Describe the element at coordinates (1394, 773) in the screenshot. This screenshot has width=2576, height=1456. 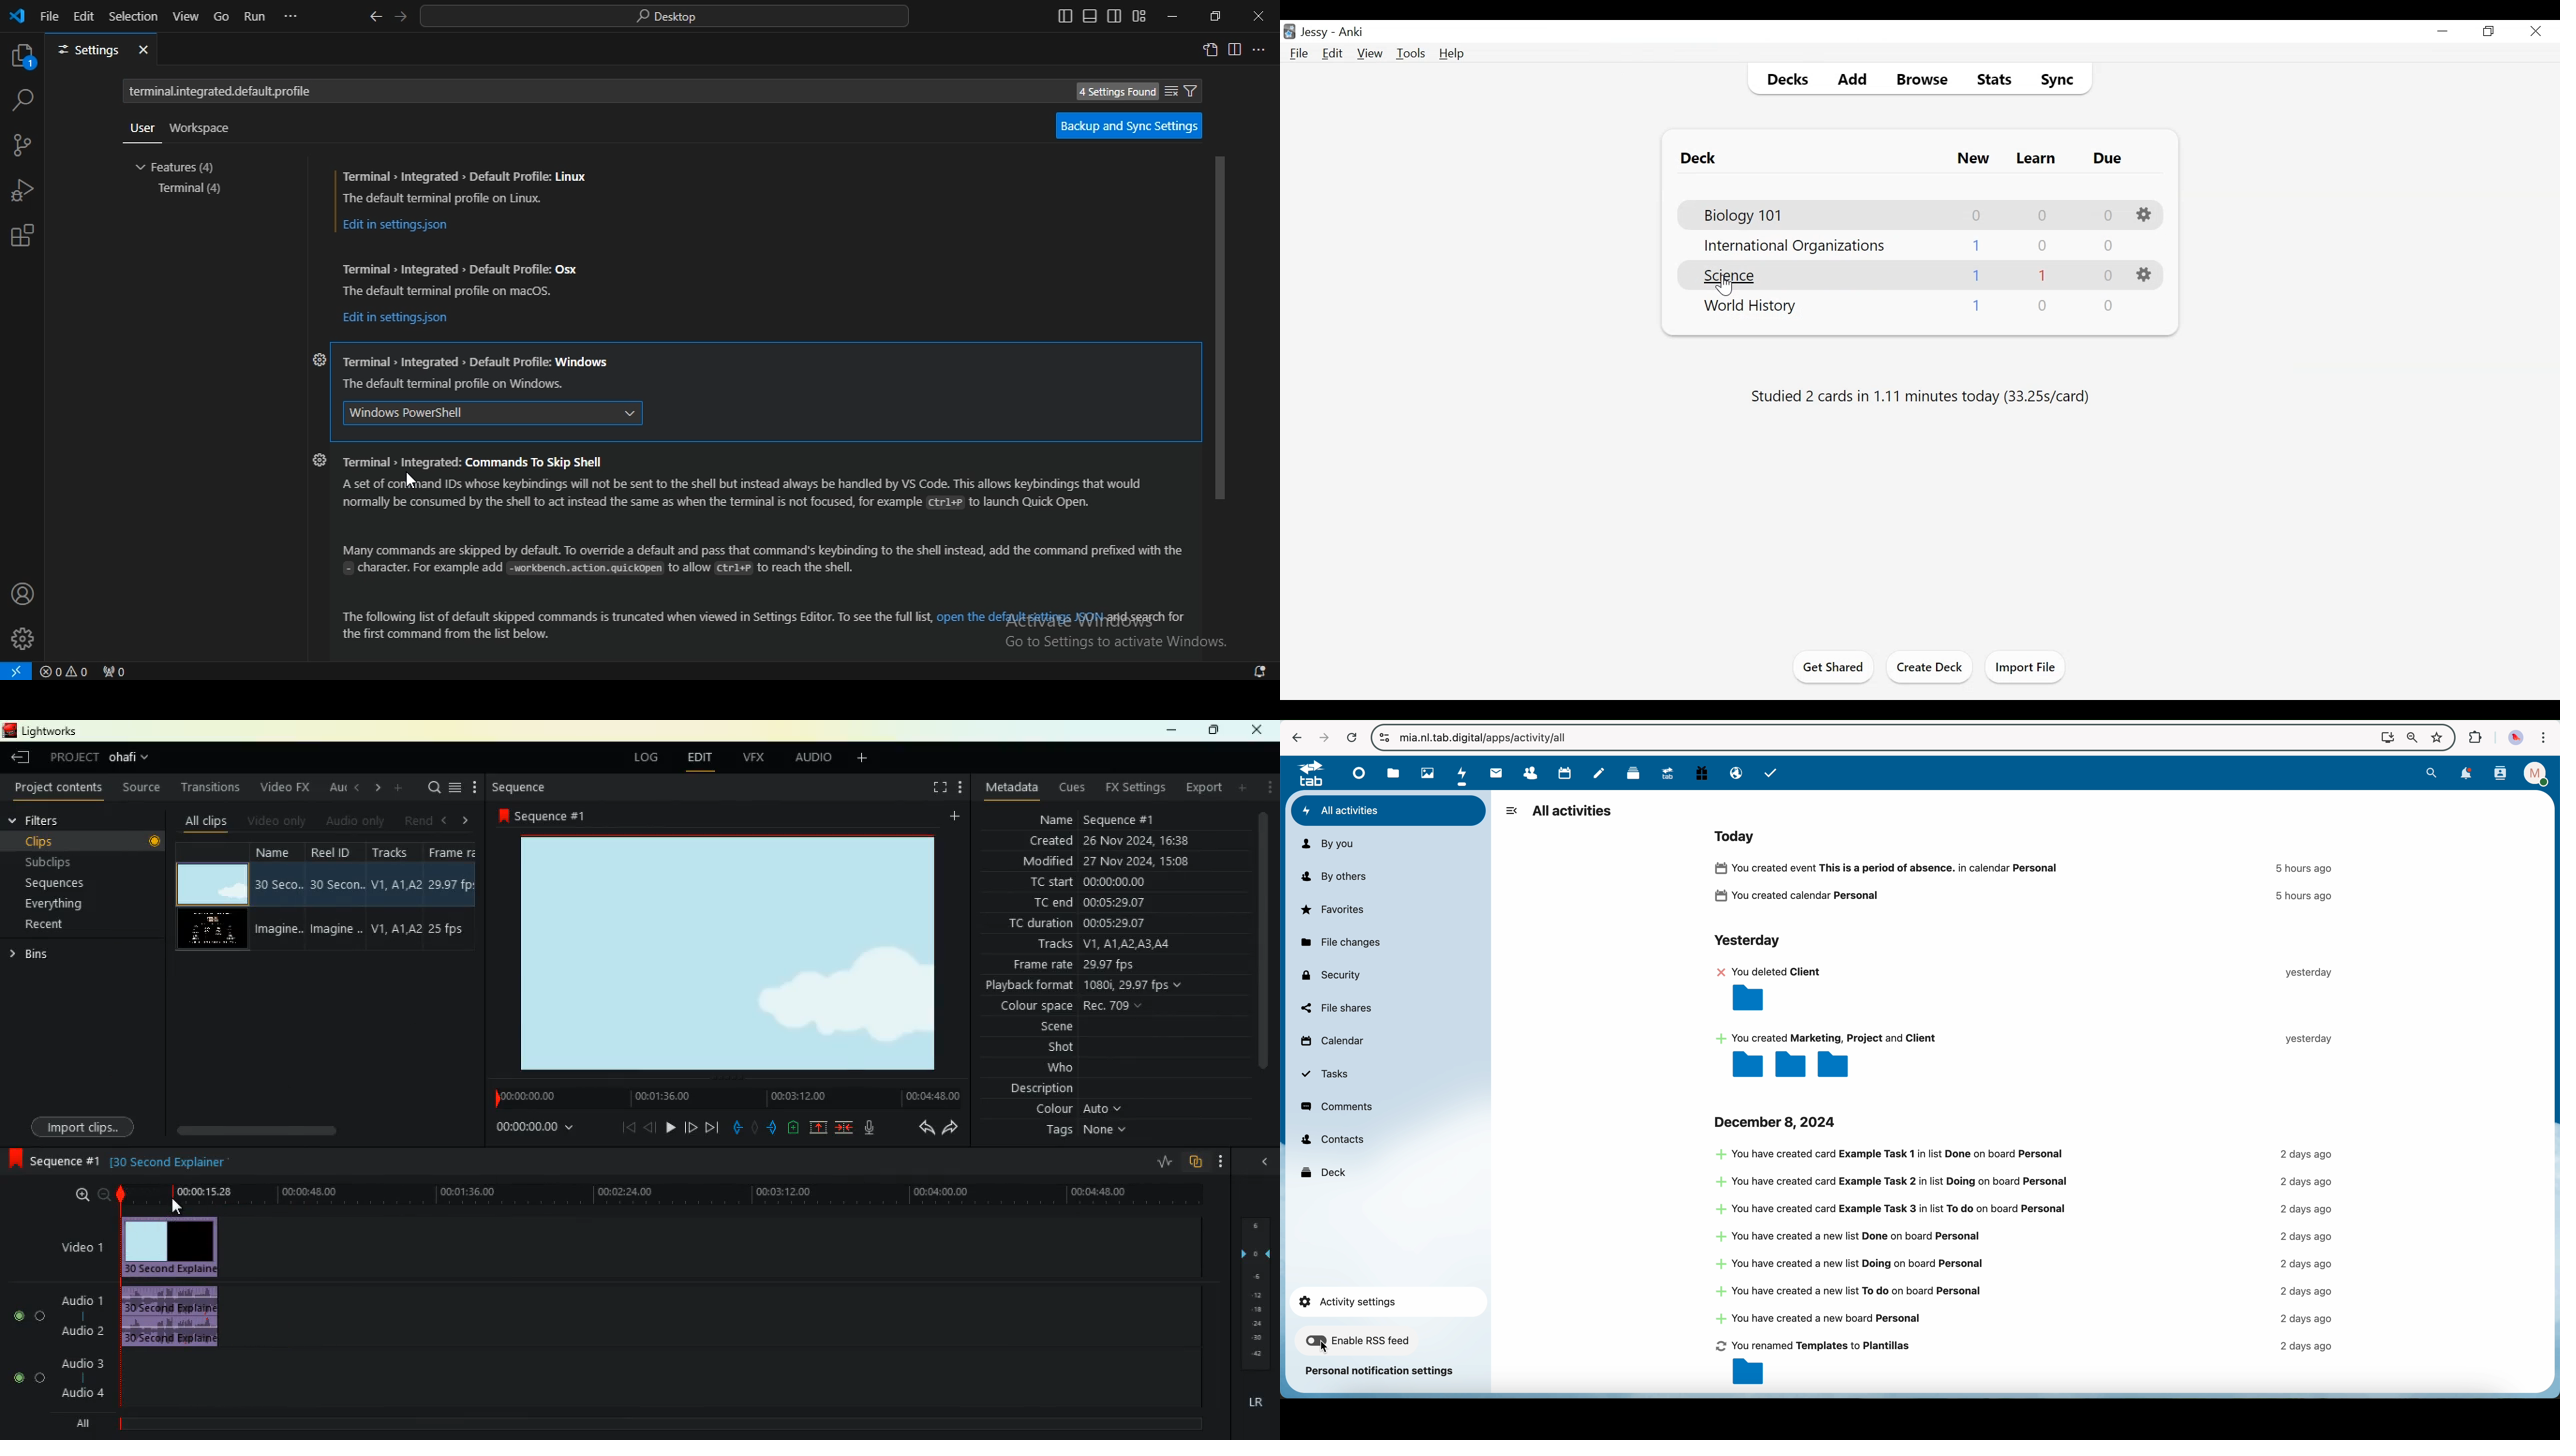
I see `files` at that location.